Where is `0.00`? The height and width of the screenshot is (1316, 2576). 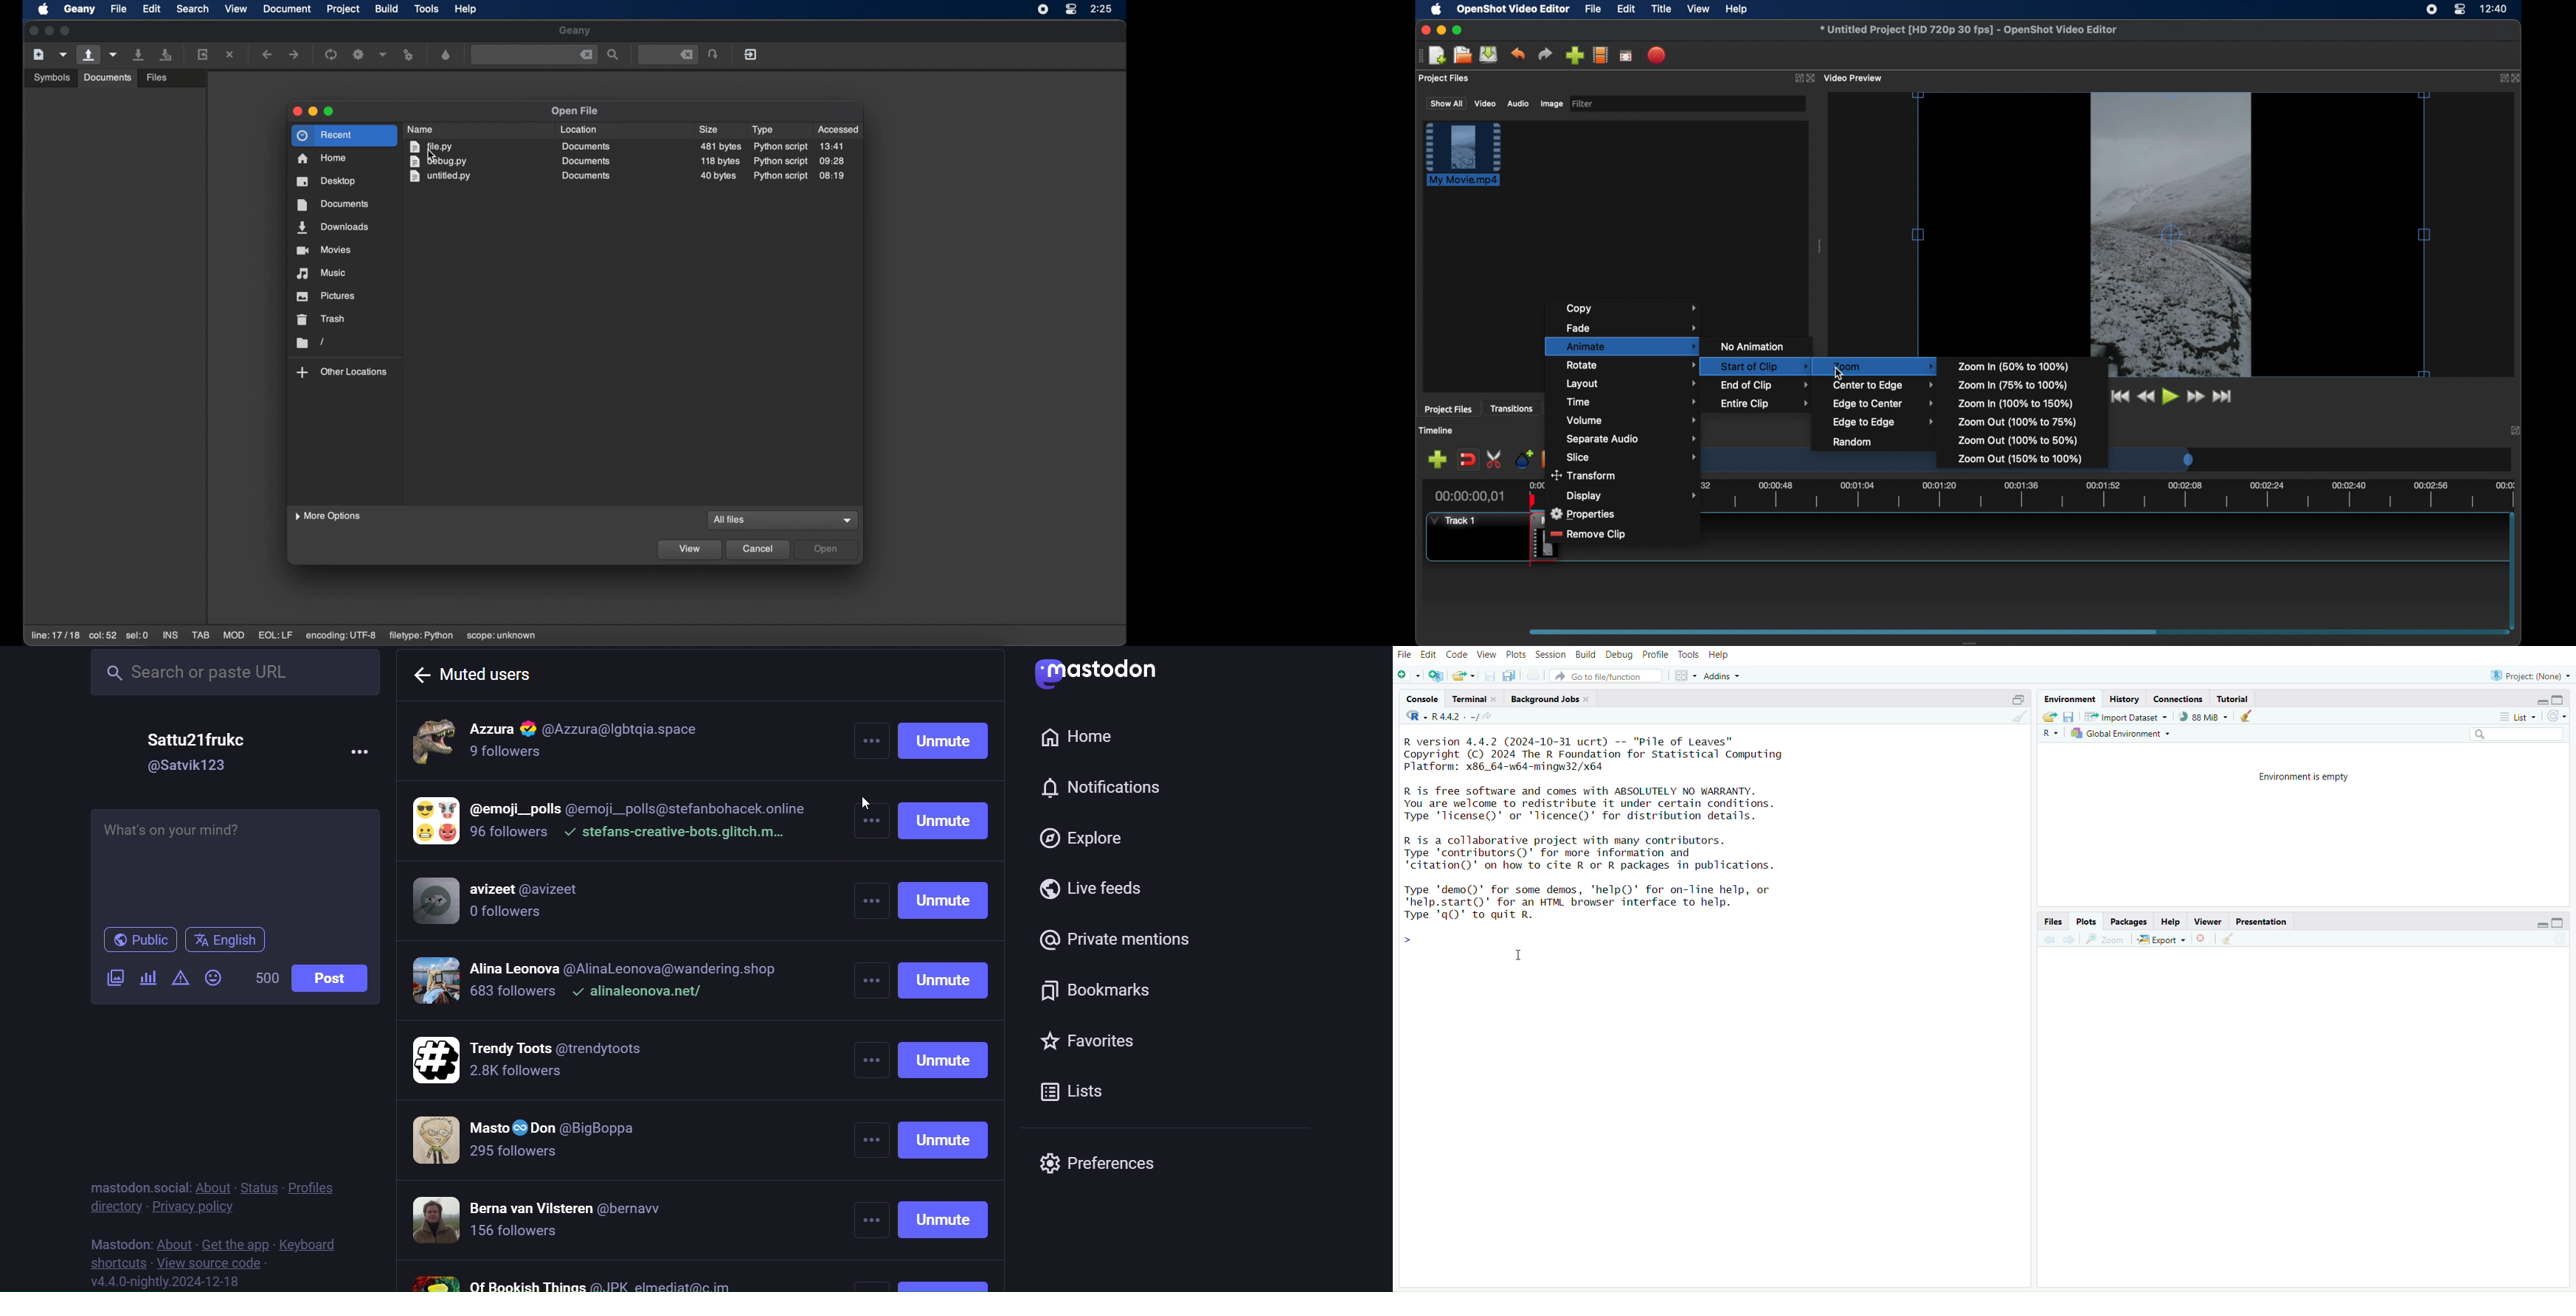
0.00 is located at coordinates (1534, 485).